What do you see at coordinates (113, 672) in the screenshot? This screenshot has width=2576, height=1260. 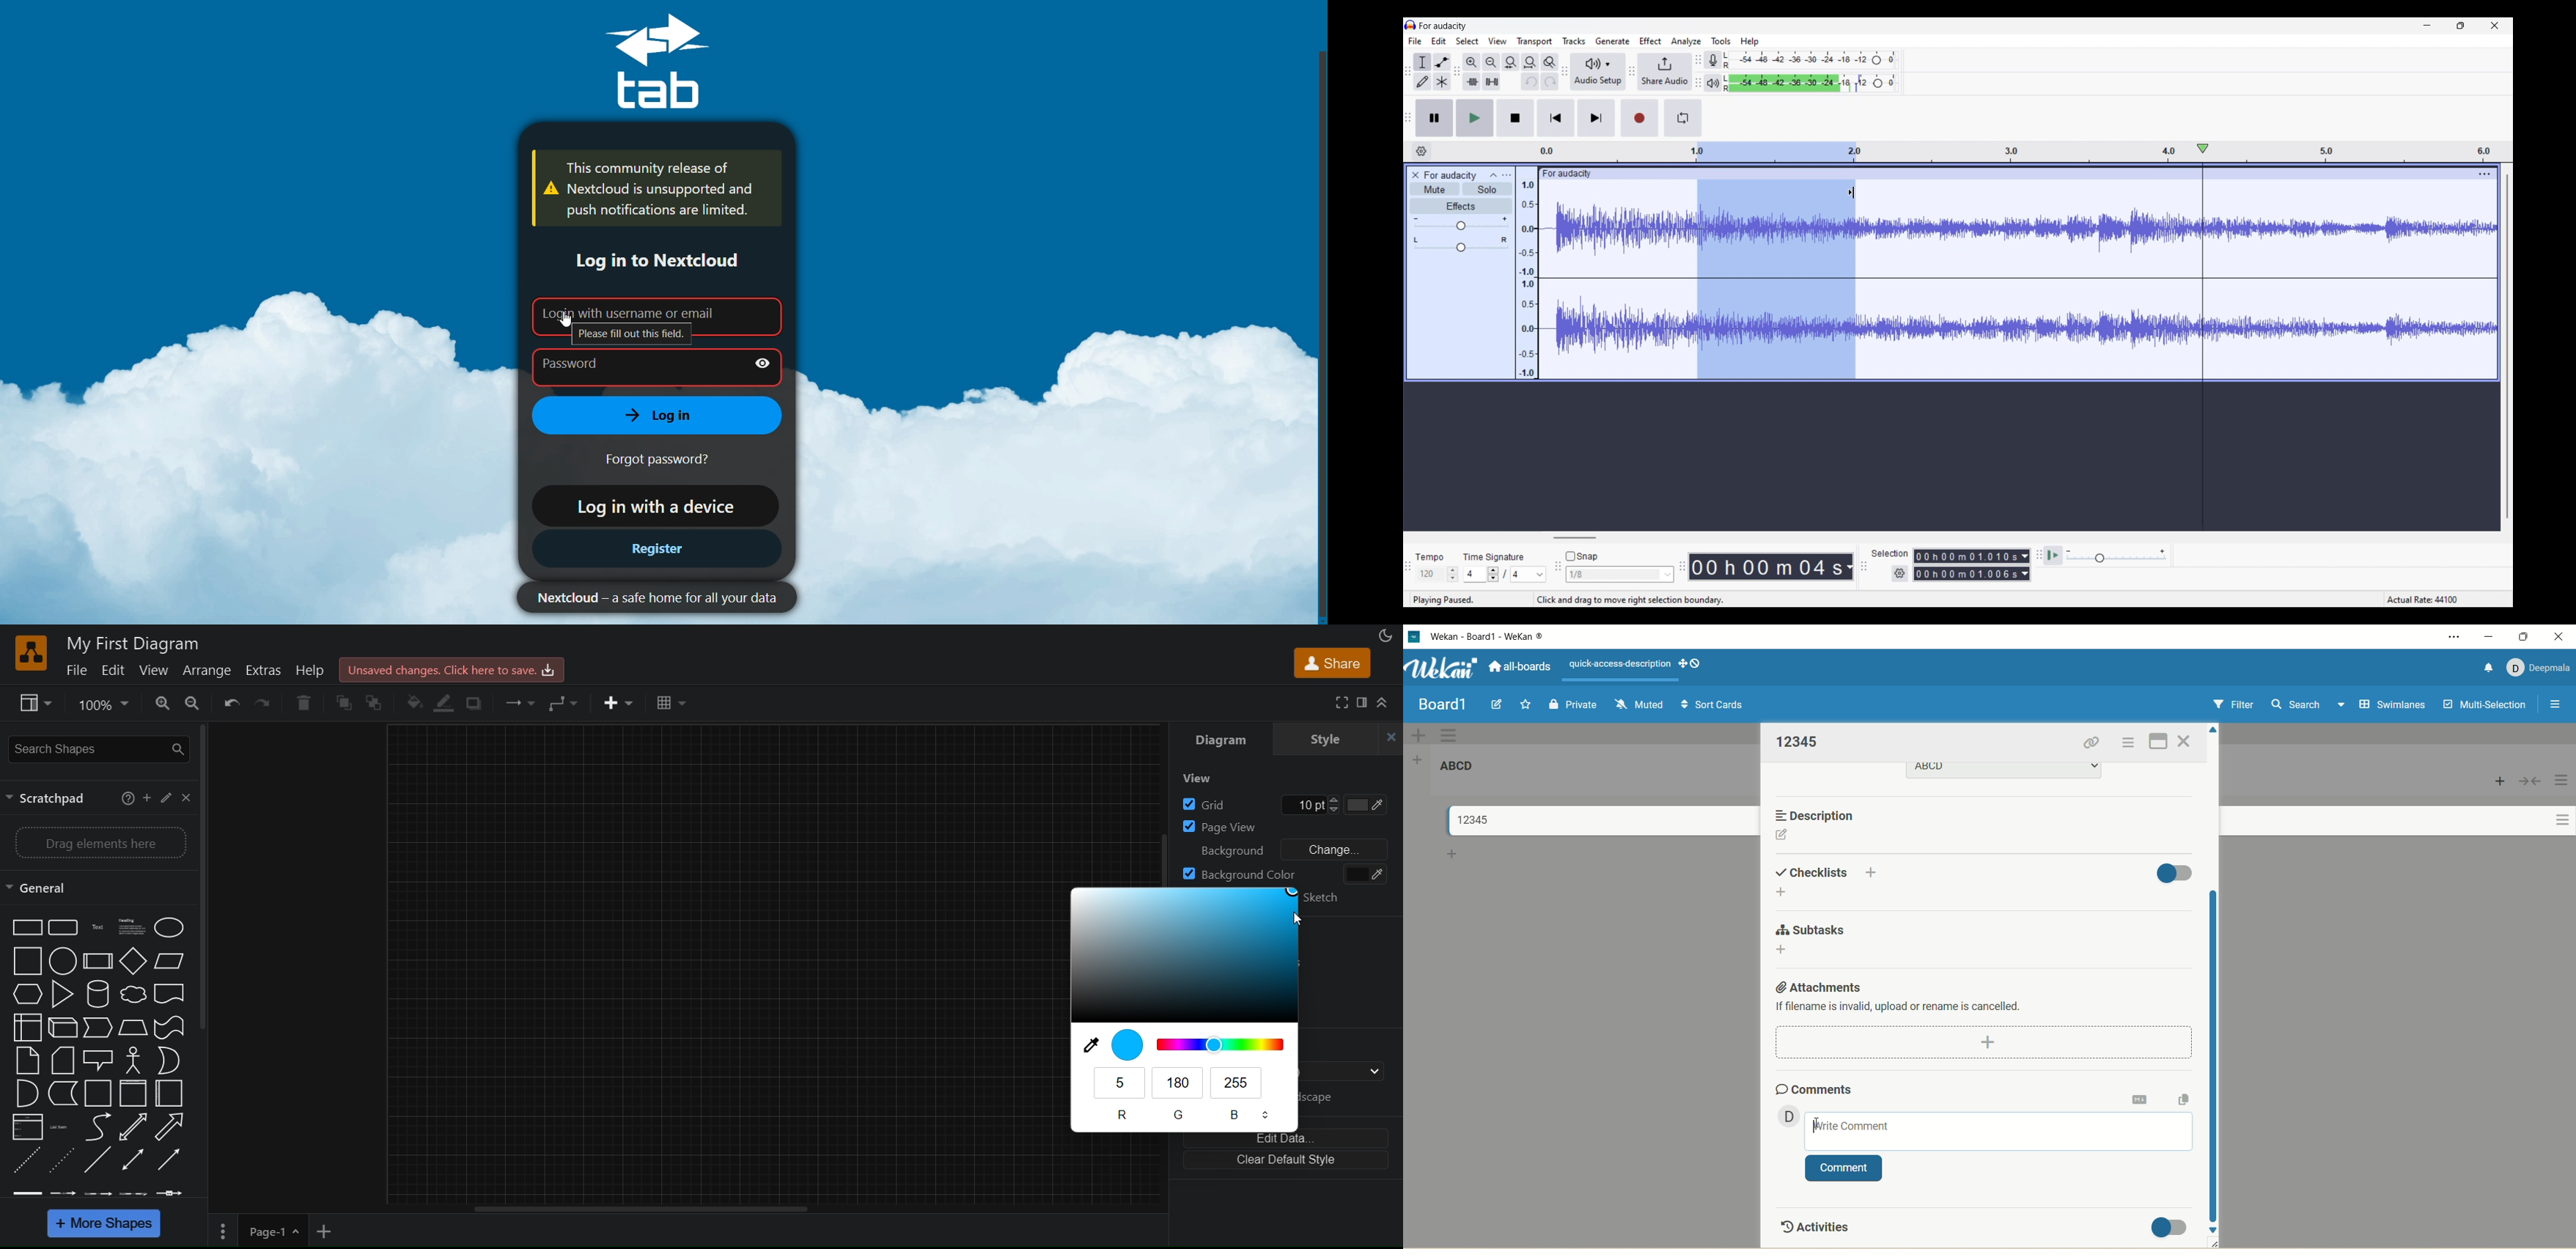 I see `edit` at bounding box center [113, 672].